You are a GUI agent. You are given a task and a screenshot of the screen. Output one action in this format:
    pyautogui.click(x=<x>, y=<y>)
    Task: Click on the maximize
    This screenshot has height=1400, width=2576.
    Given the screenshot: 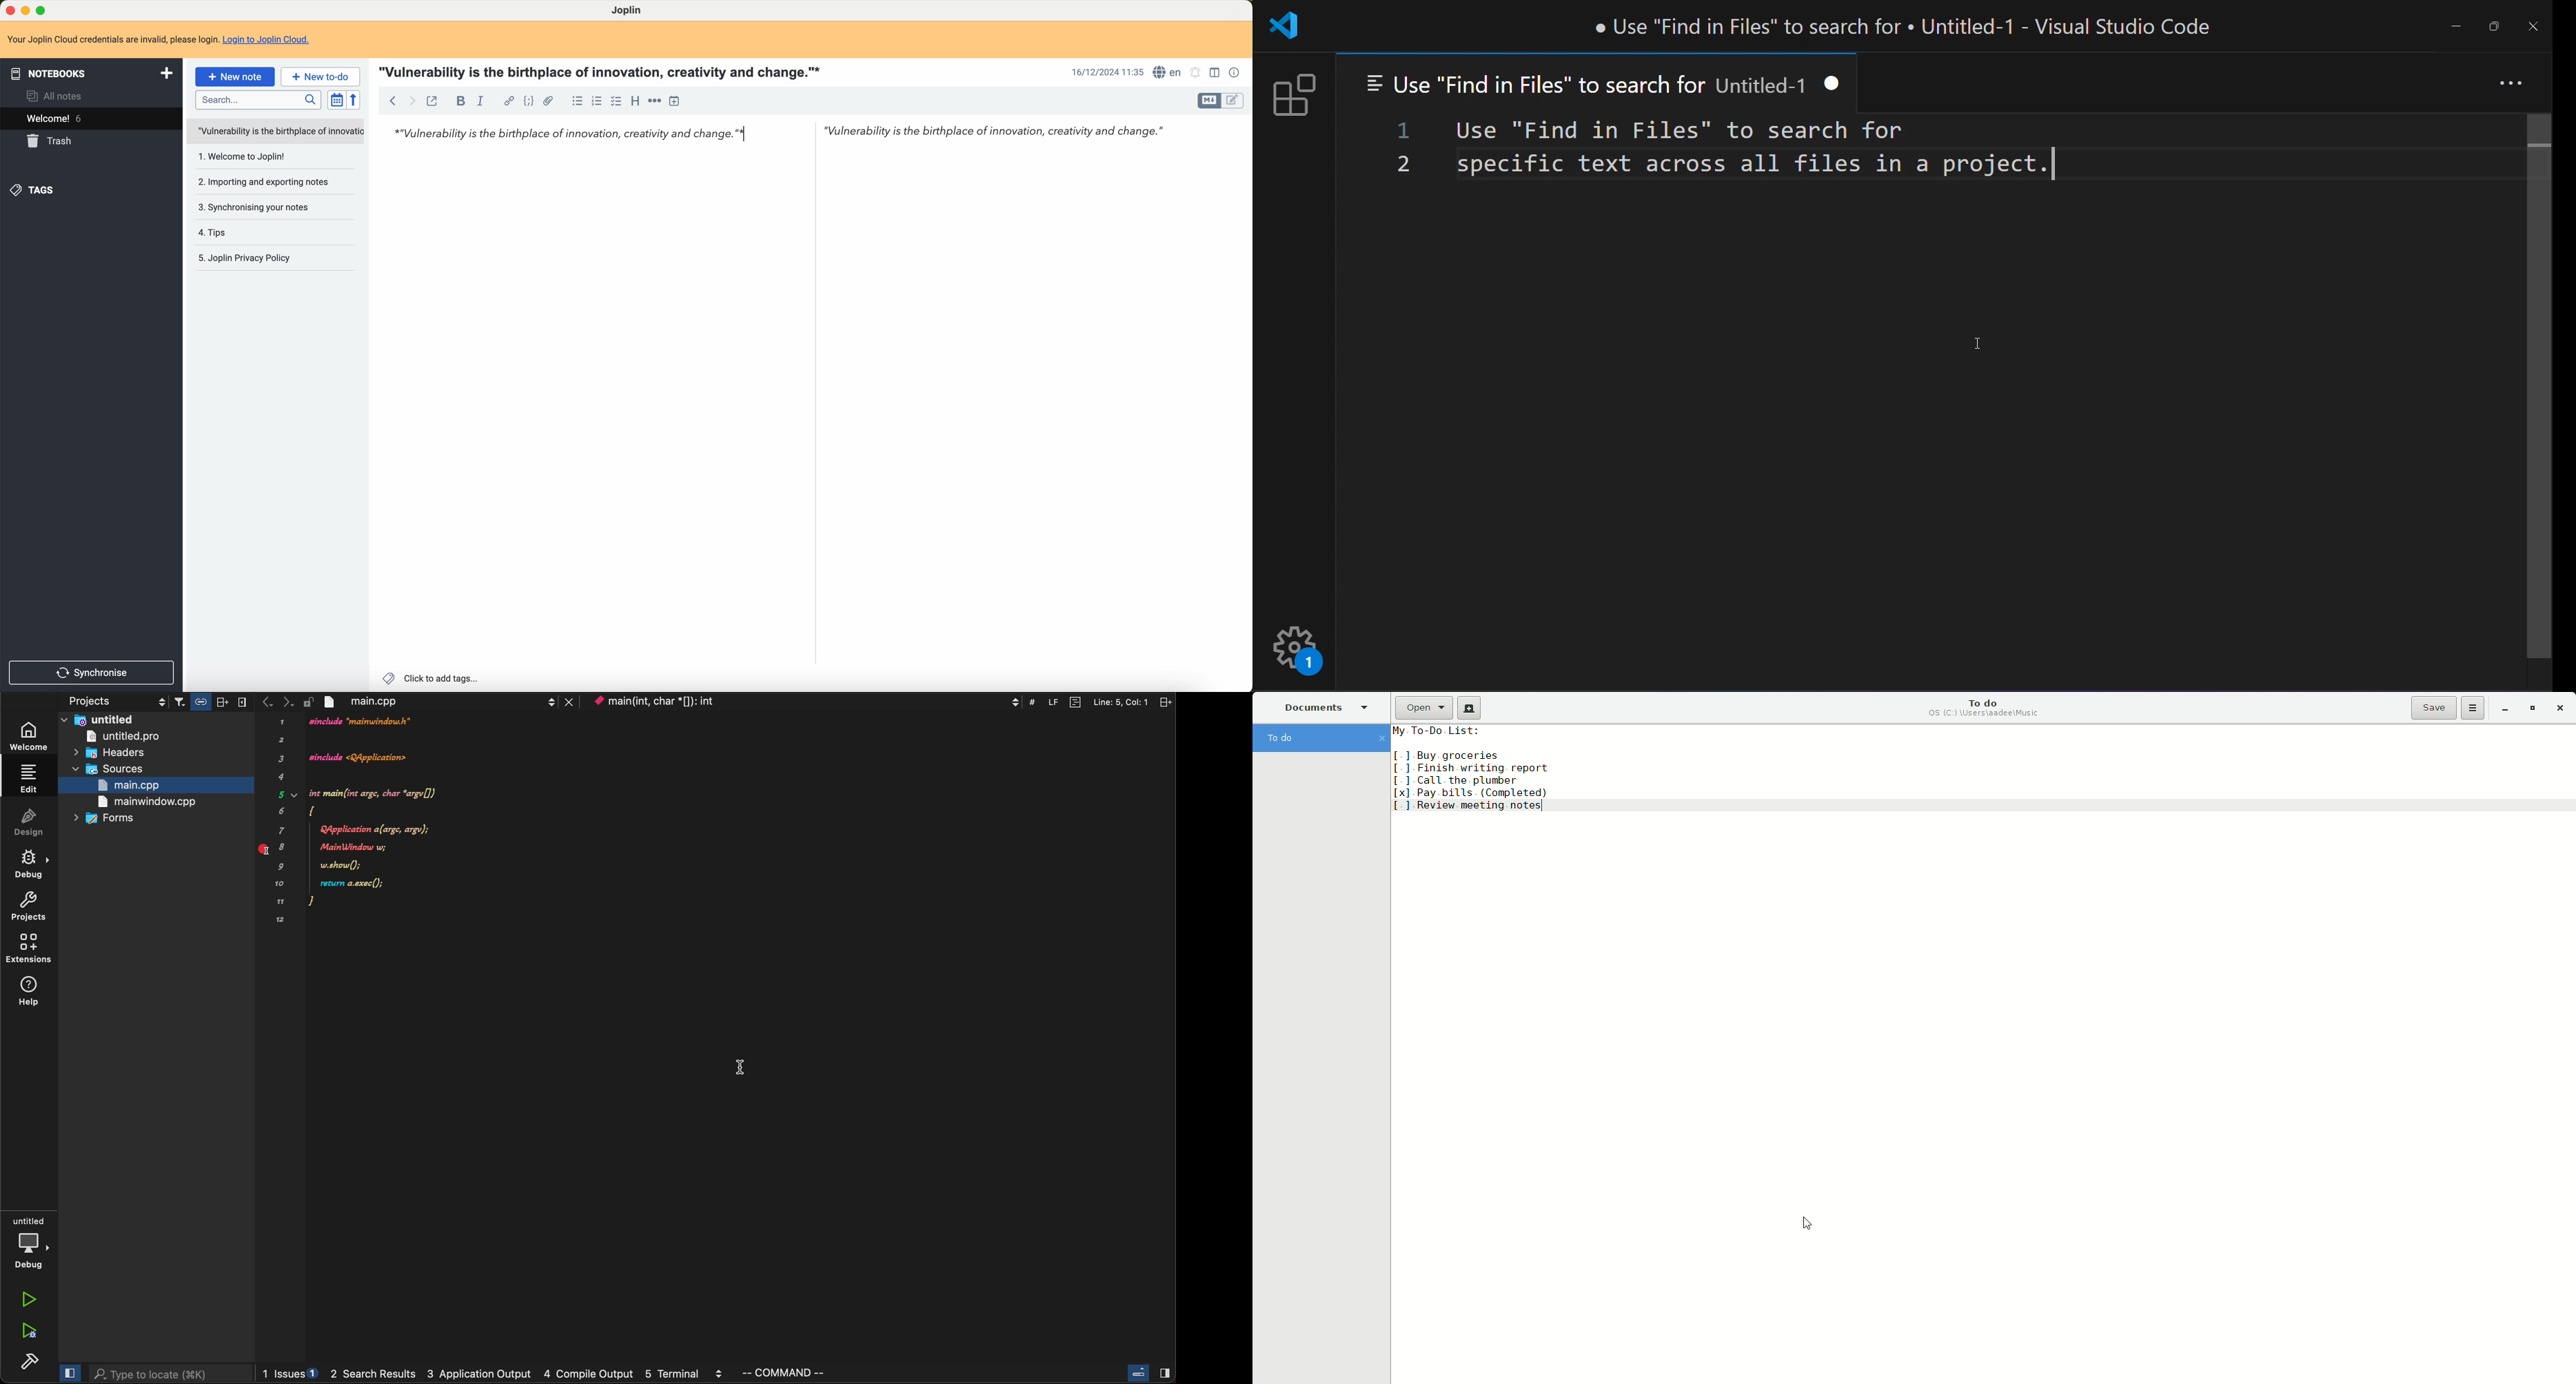 What is the action you would take?
    pyautogui.click(x=43, y=9)
    